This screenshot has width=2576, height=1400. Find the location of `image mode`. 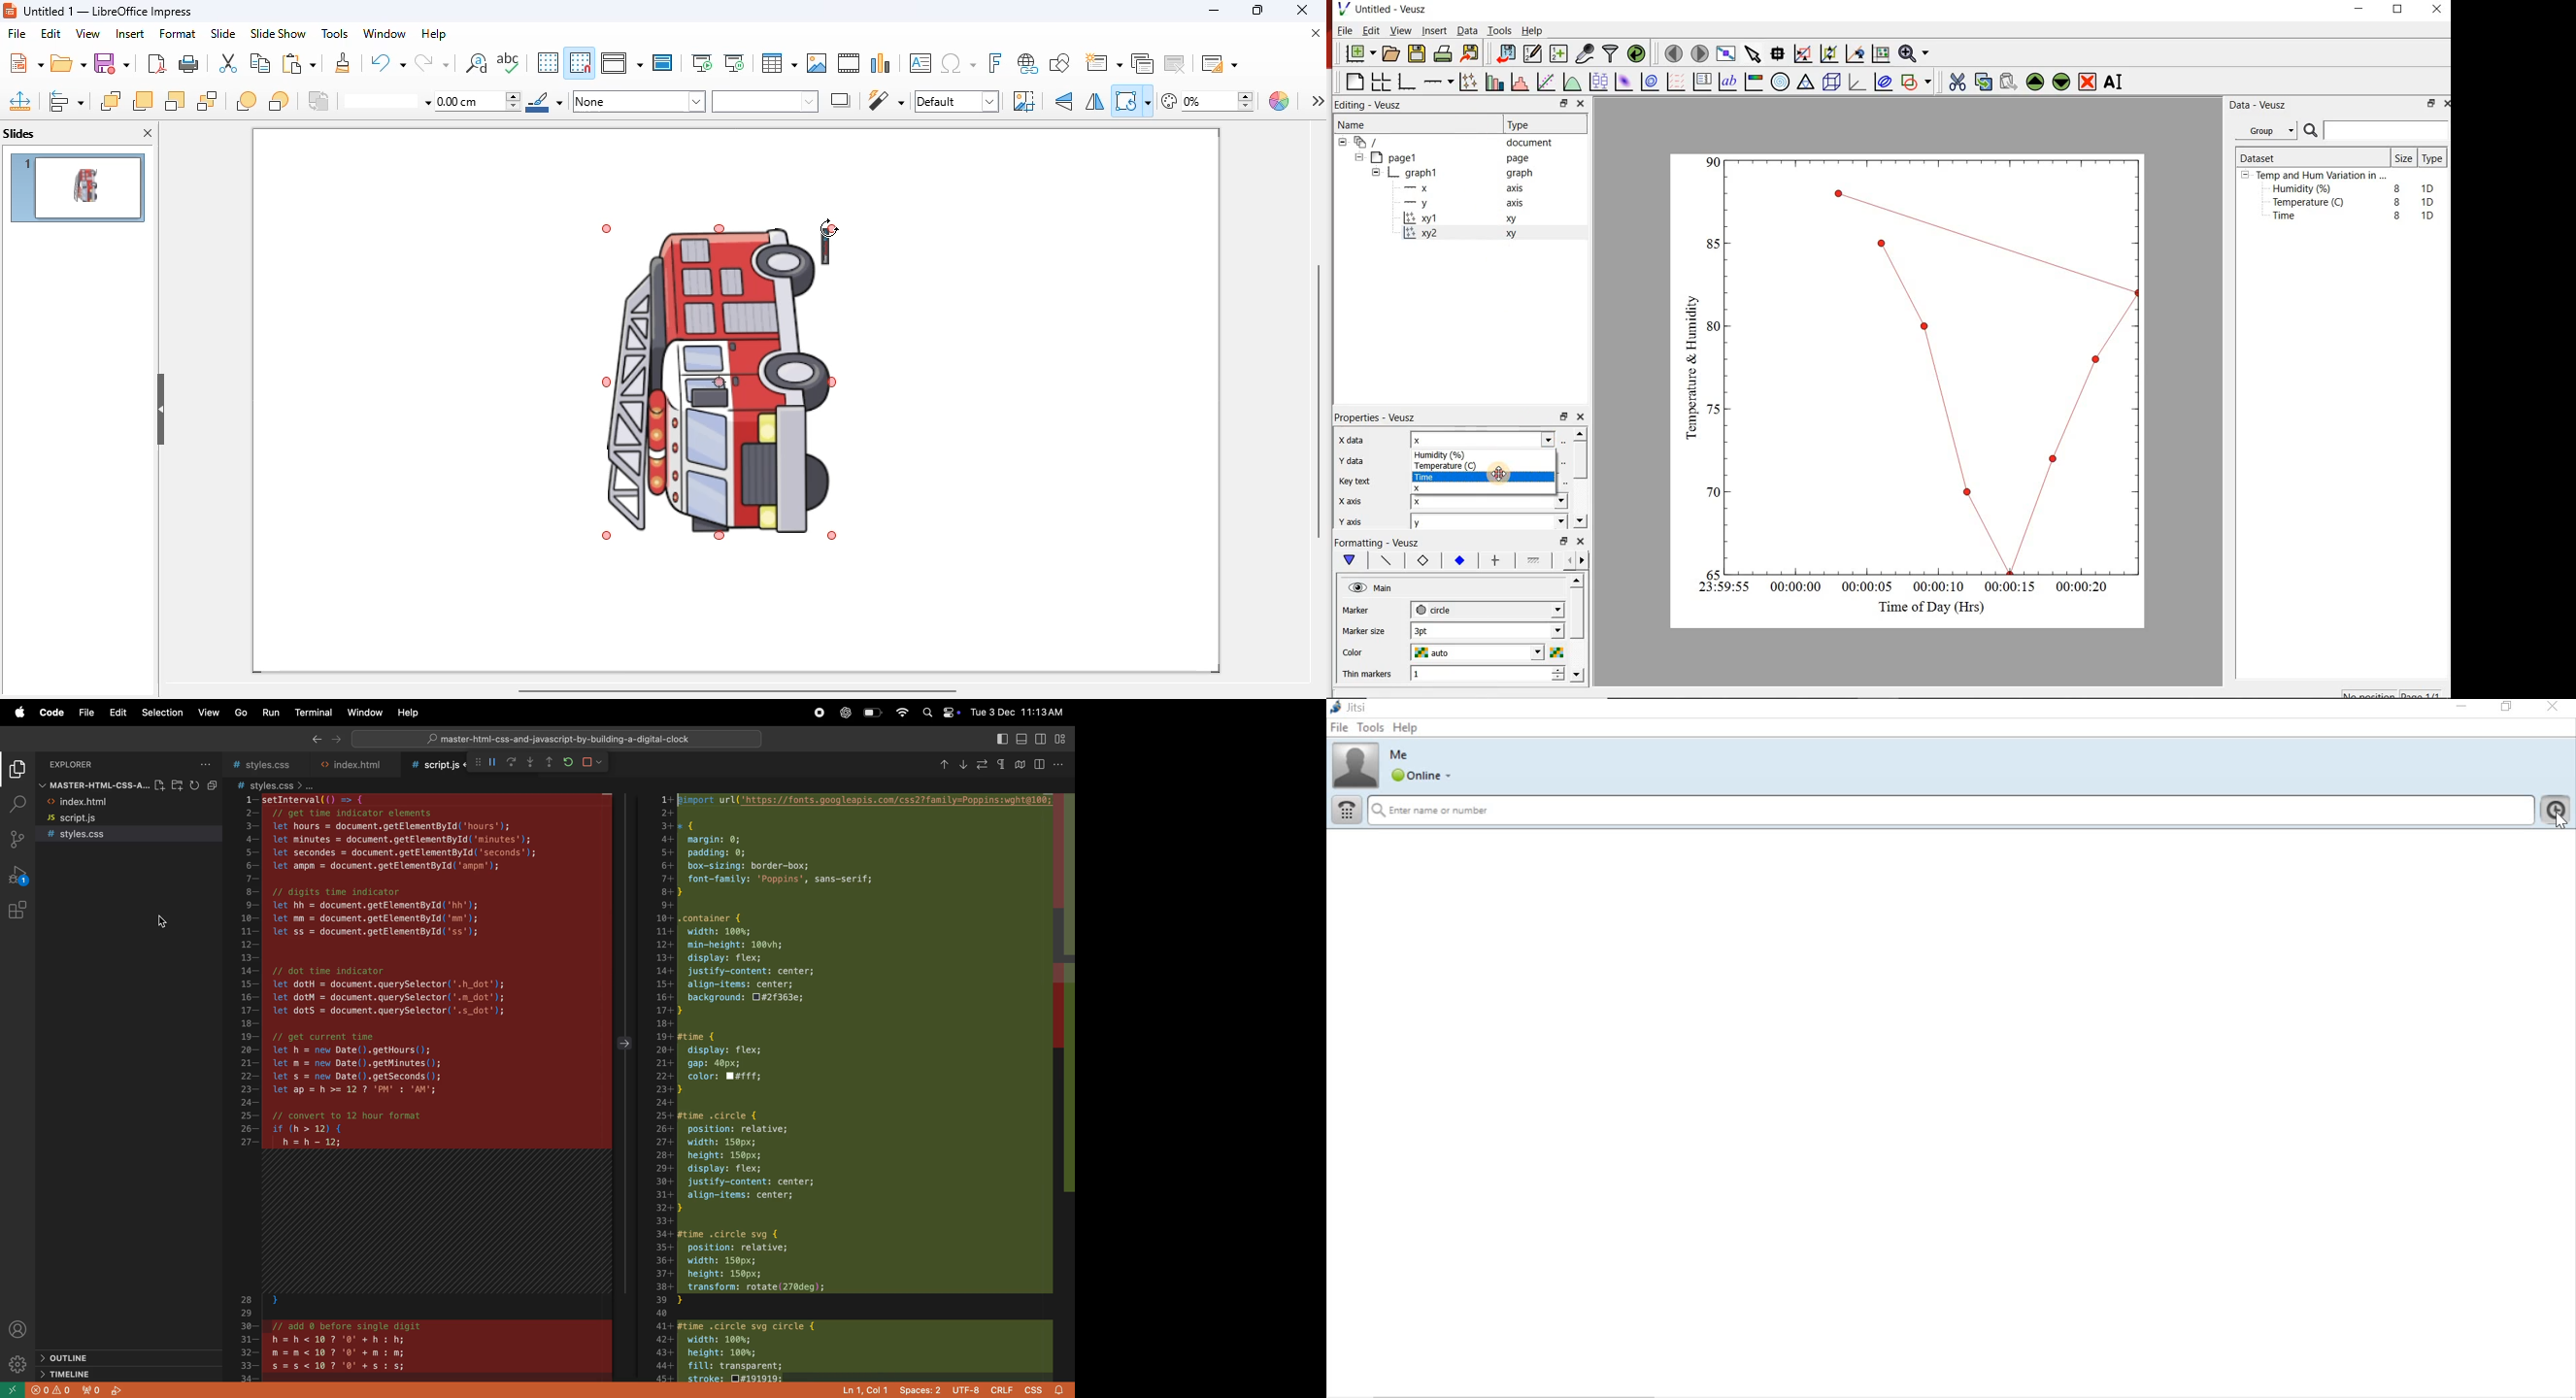

image mode is located at coordinates (956, 102).